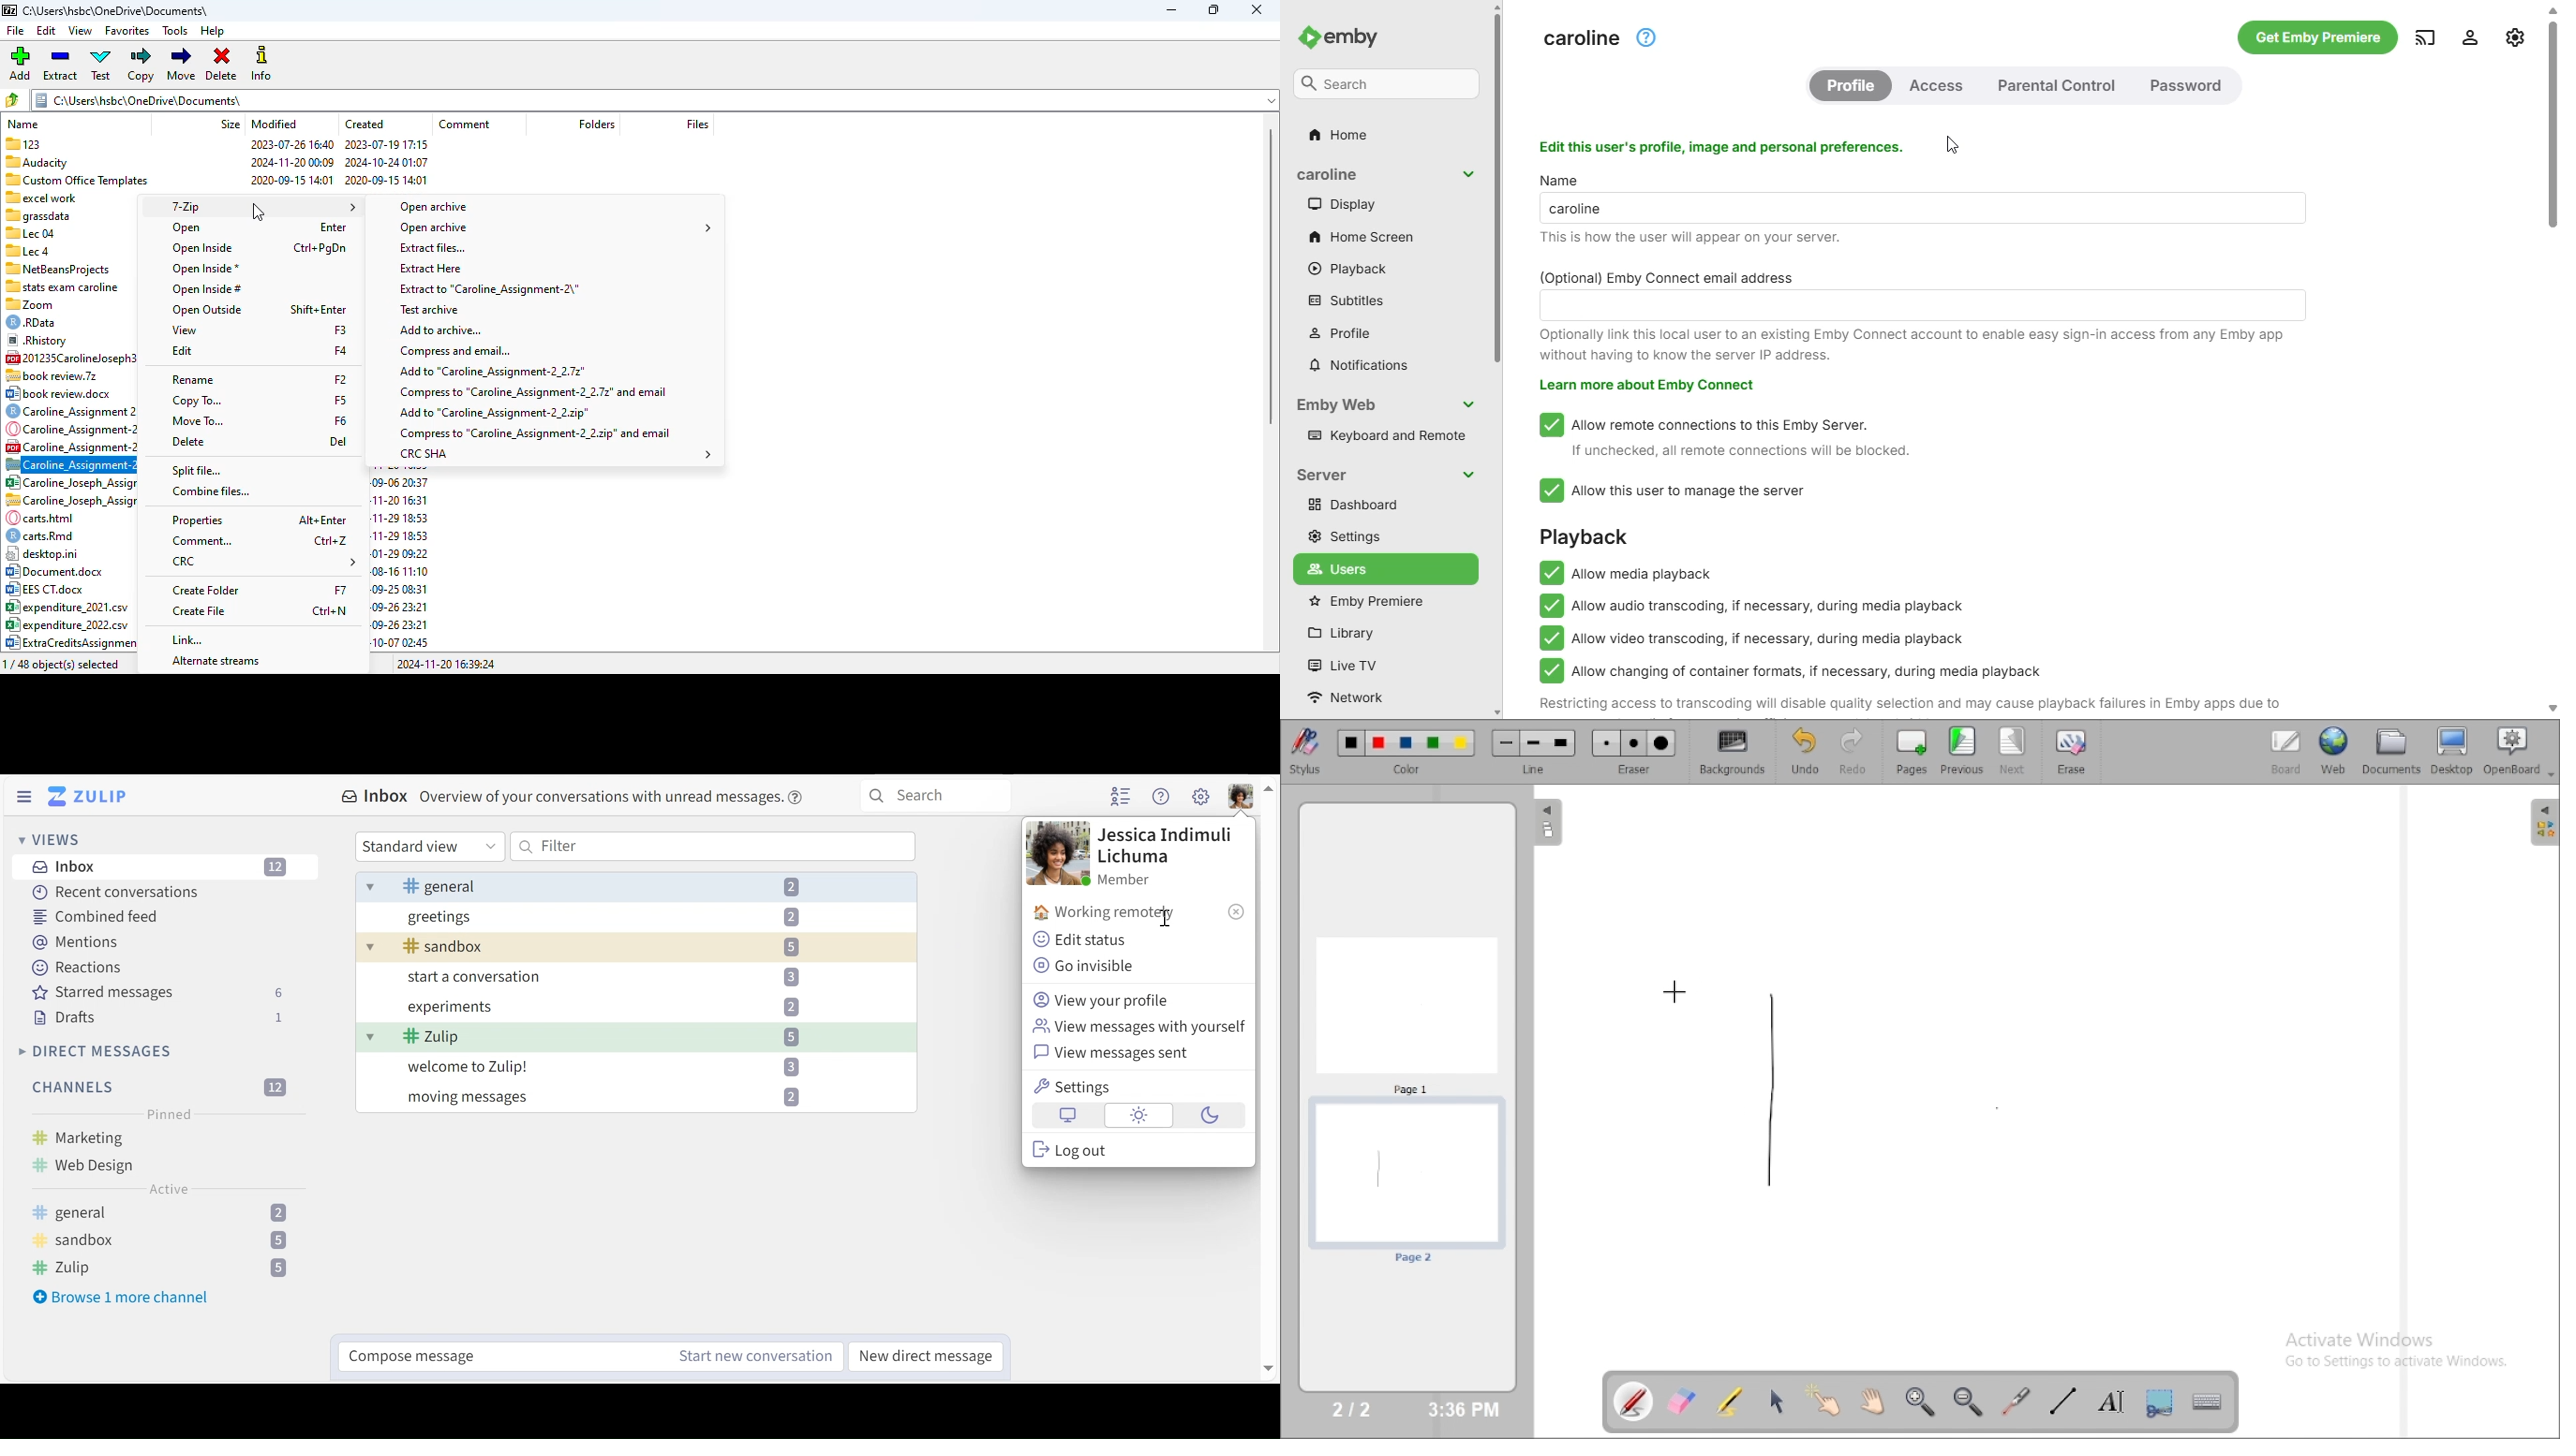 This screenshot has width=2576, height=1456. I want to click on Channels, so click(159, 1087).